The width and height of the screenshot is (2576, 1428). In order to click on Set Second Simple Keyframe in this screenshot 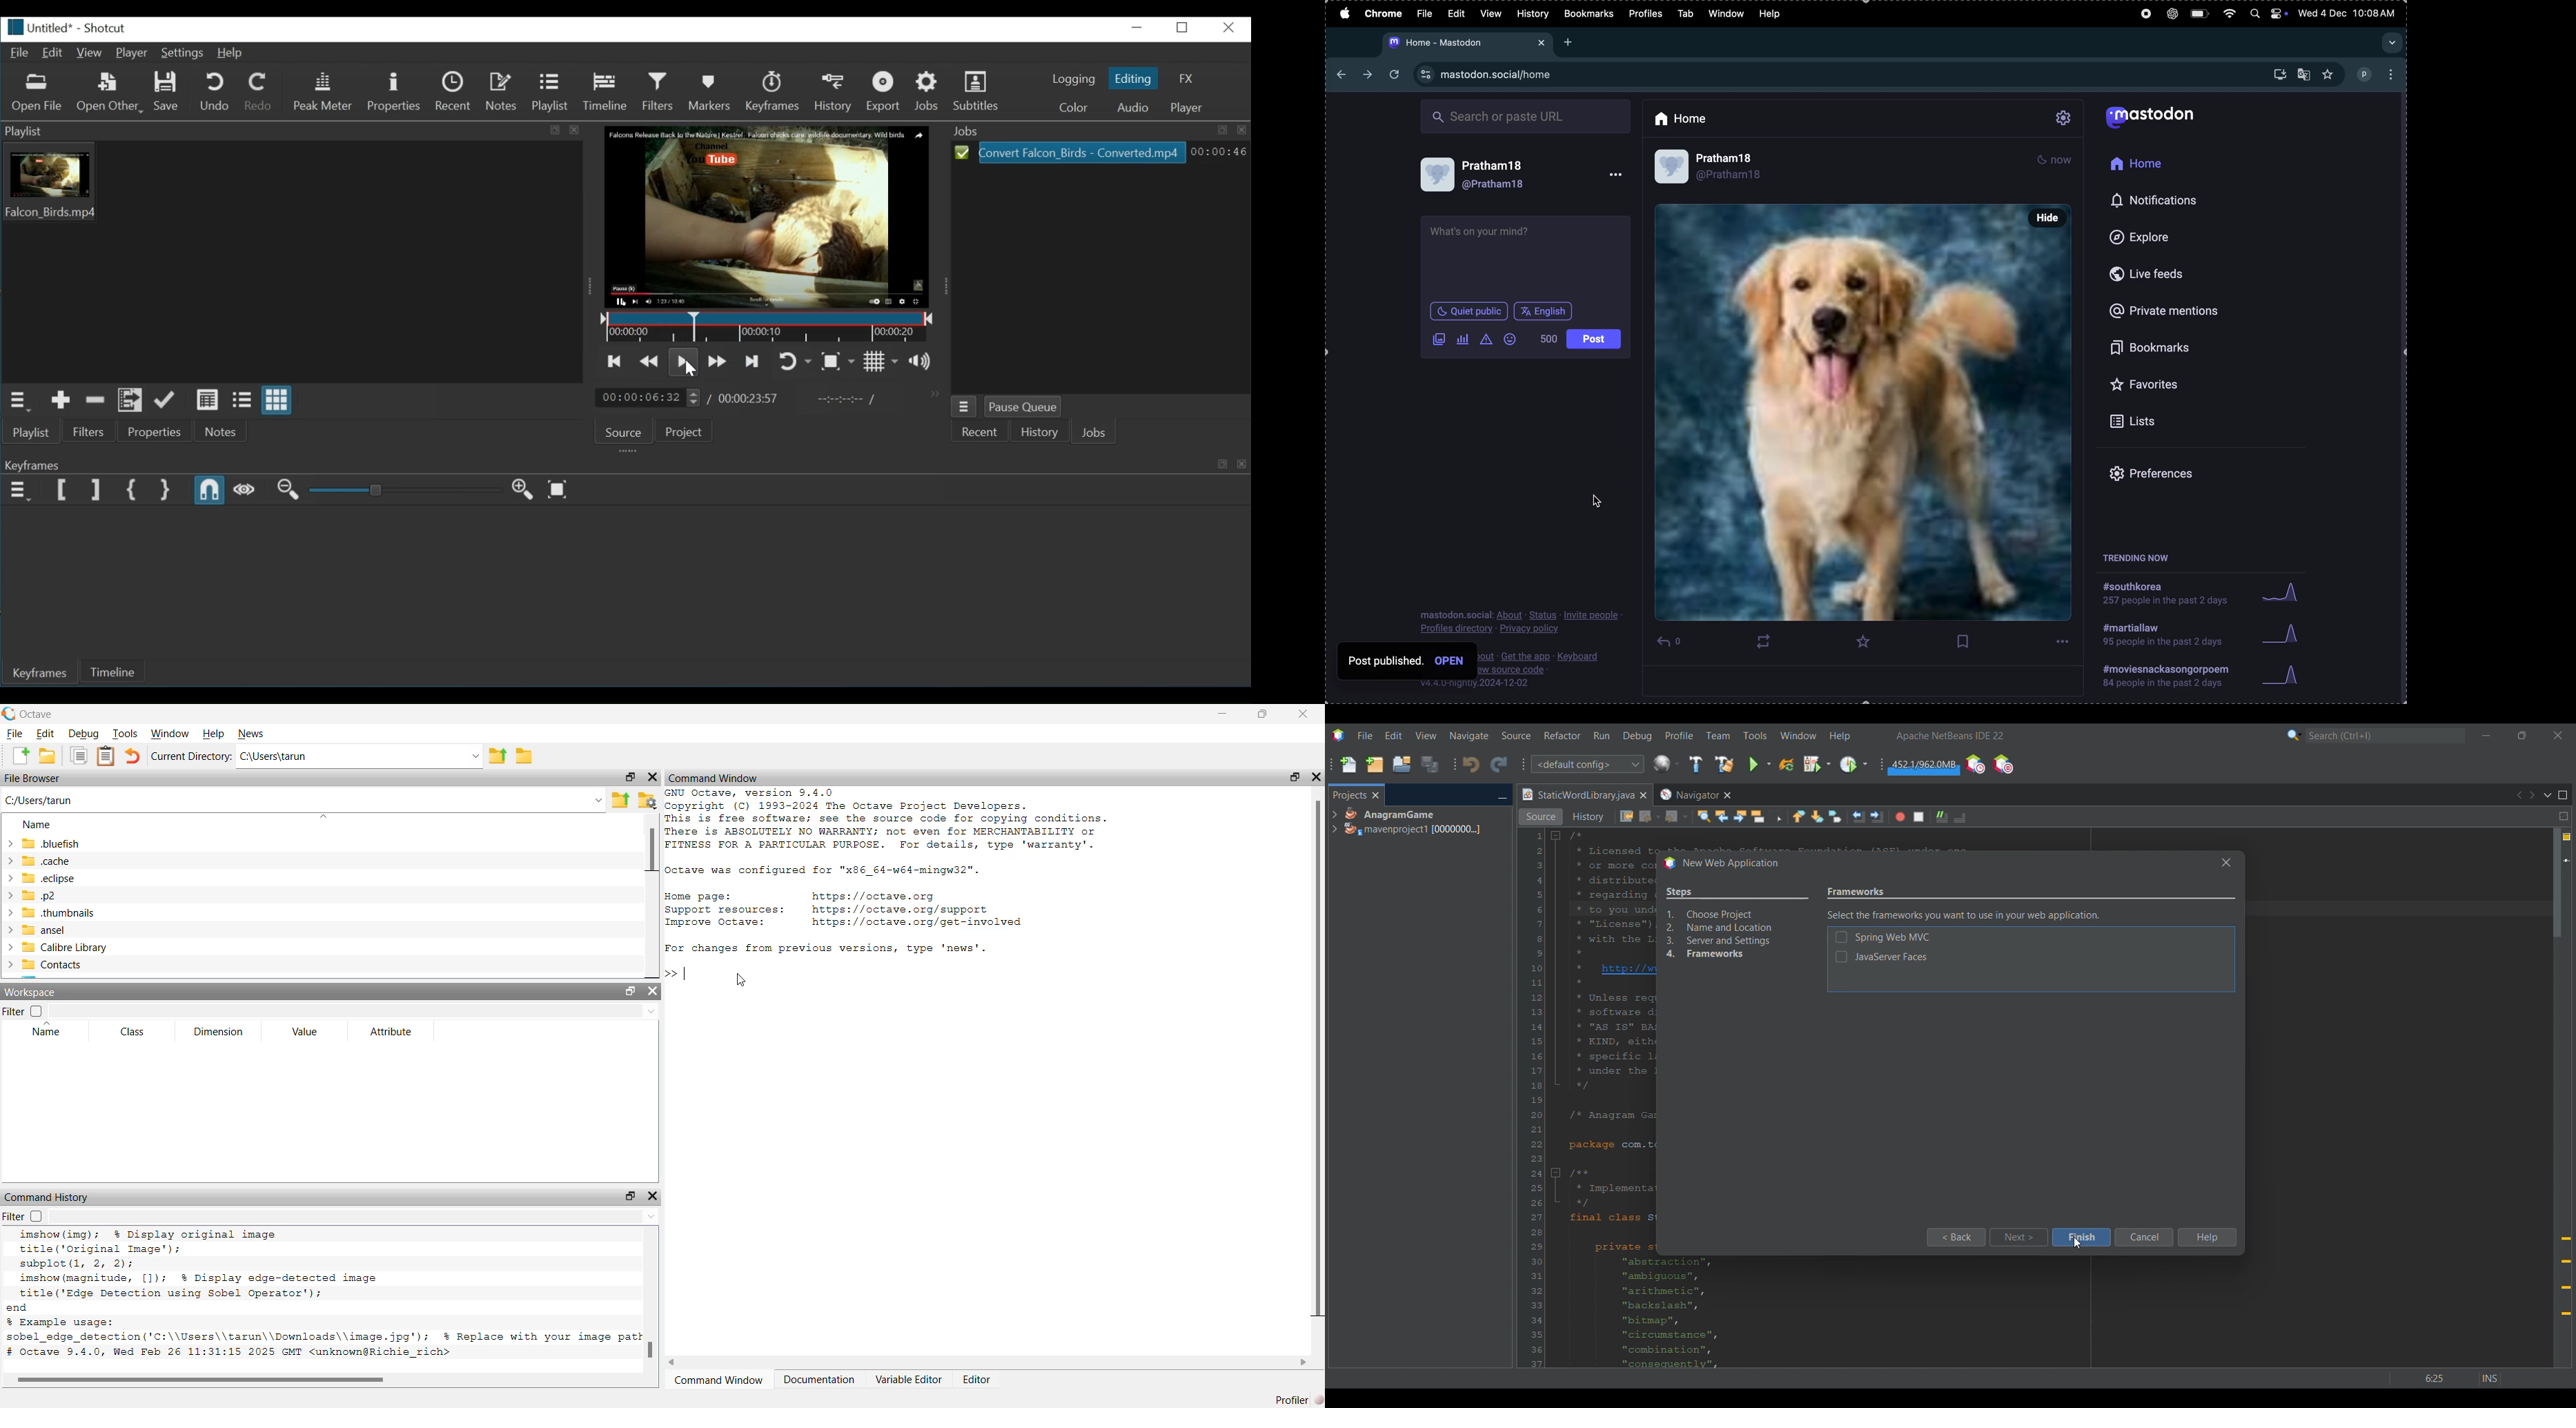, I will do `click(163, 490)`.